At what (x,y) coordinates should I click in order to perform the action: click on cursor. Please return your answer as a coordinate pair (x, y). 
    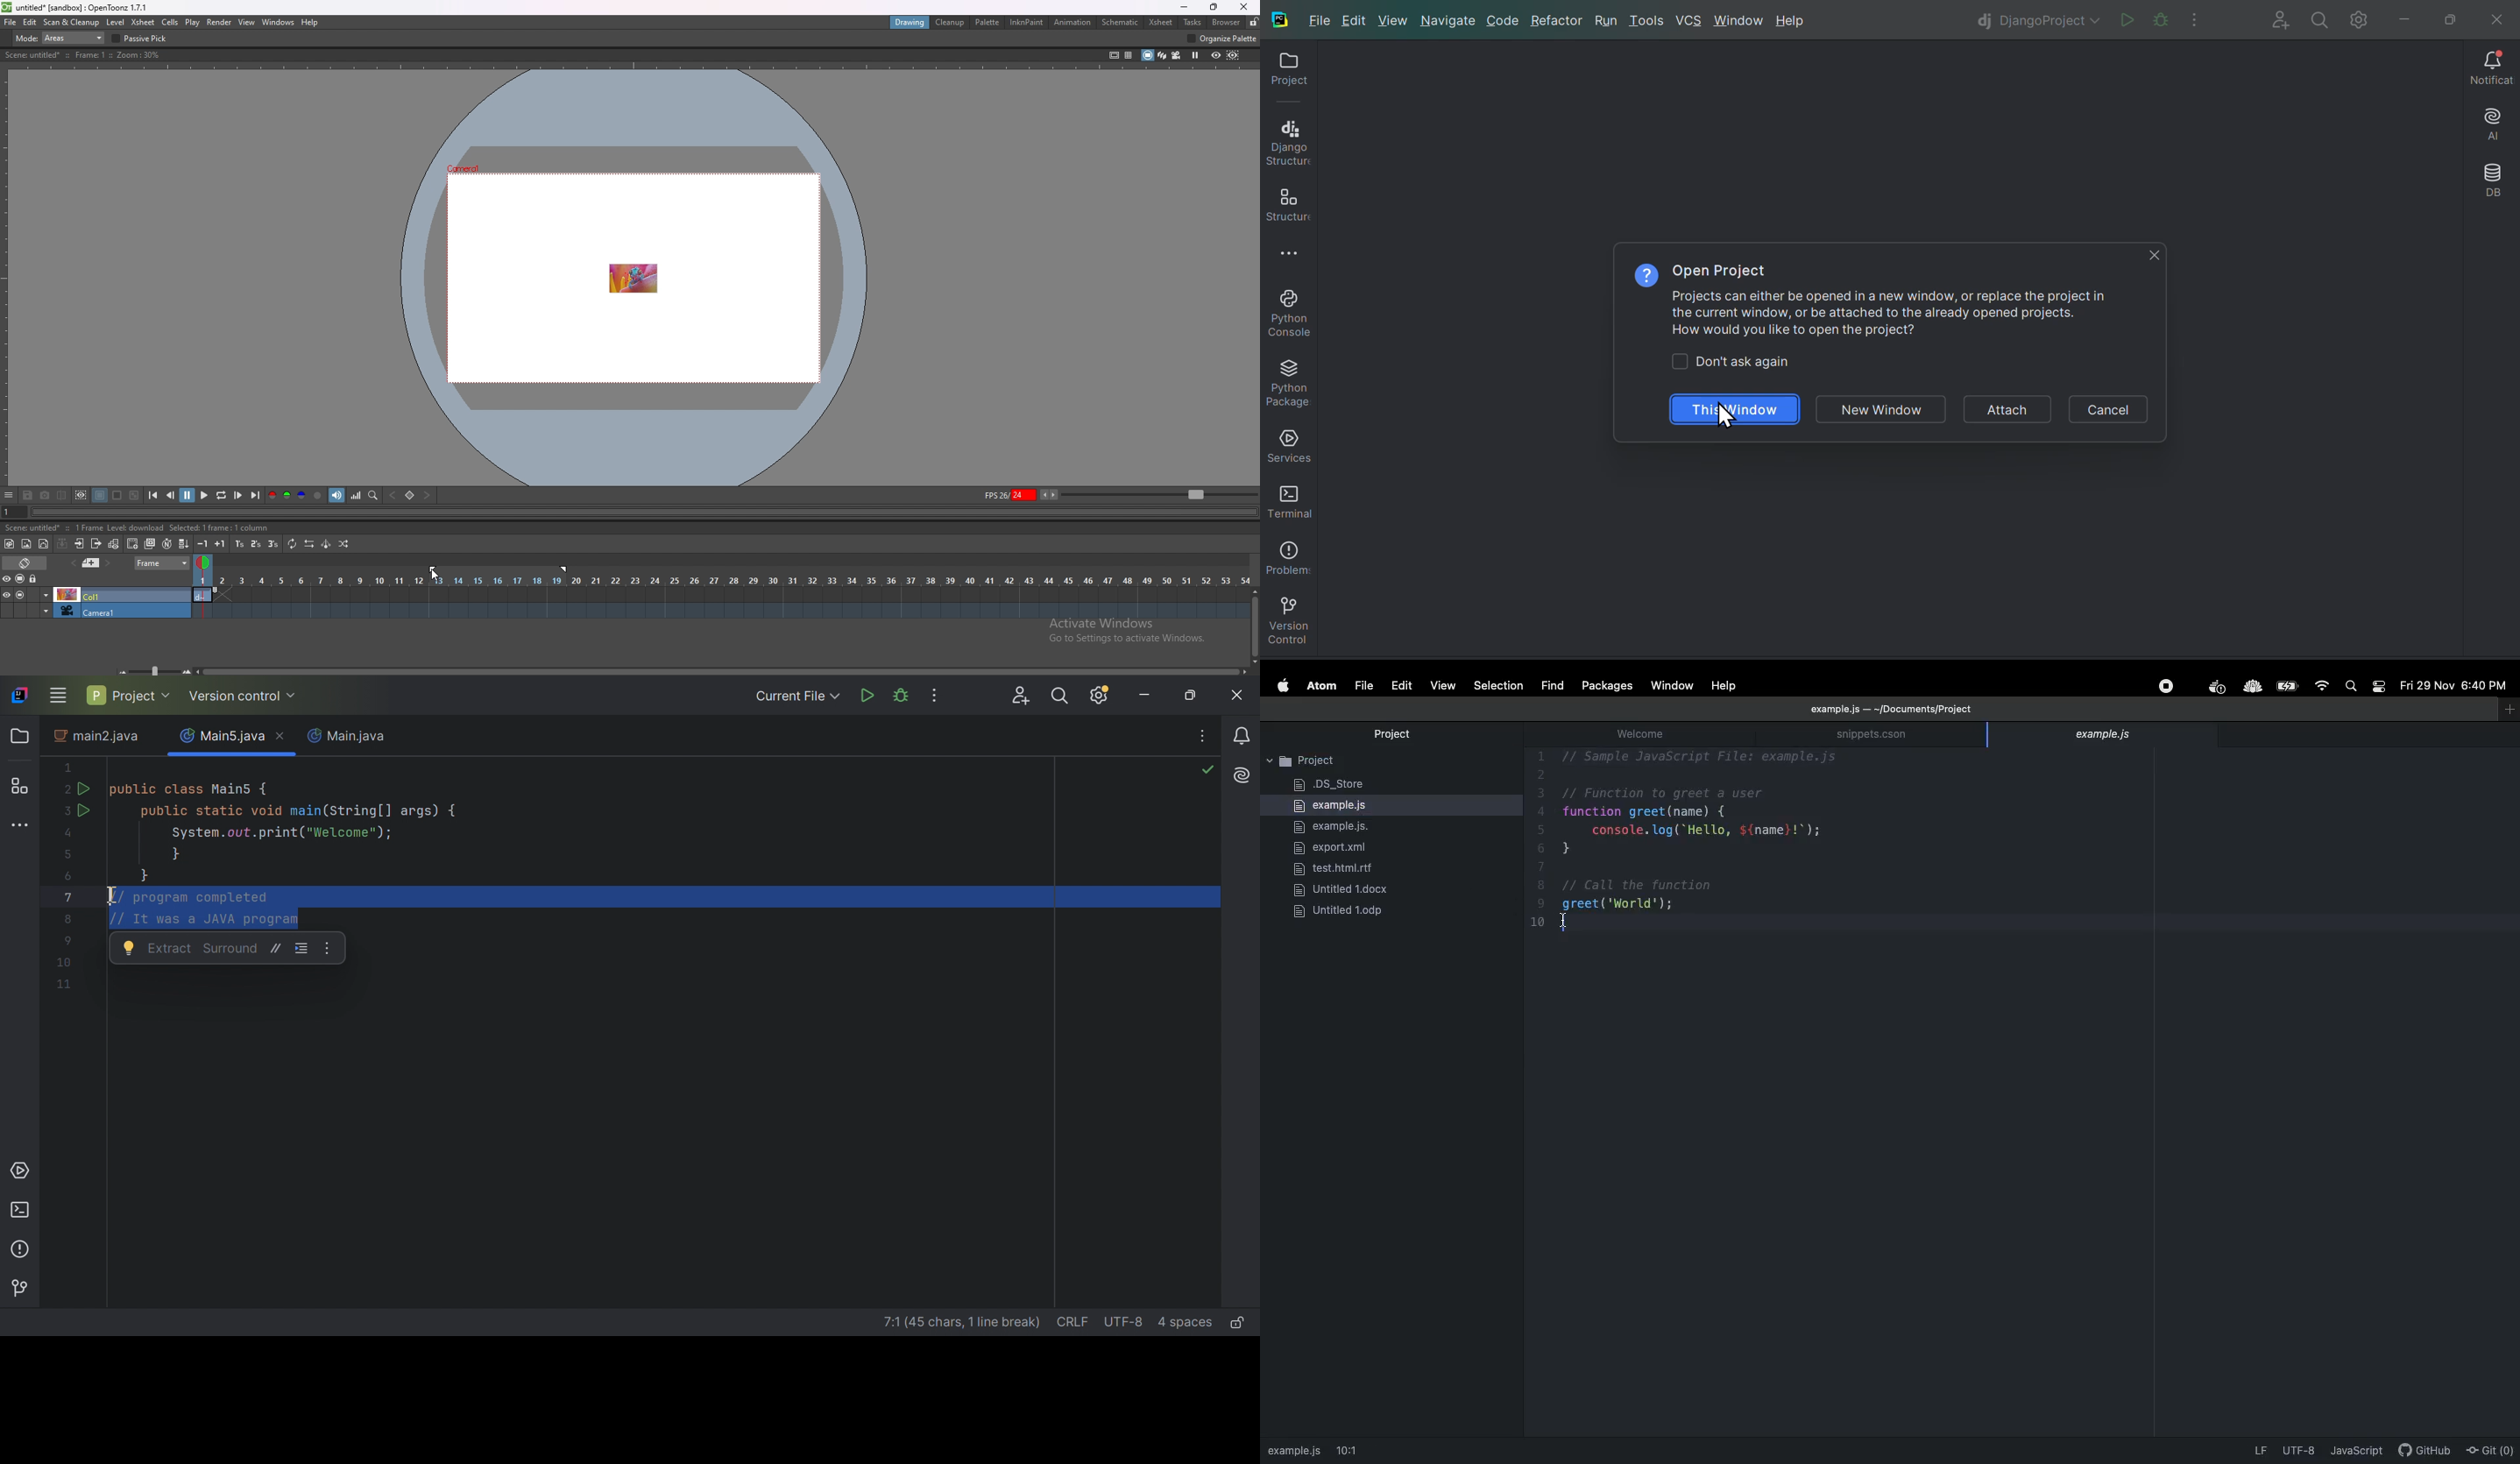
    Looking at the image, I should click on (1726, 416).